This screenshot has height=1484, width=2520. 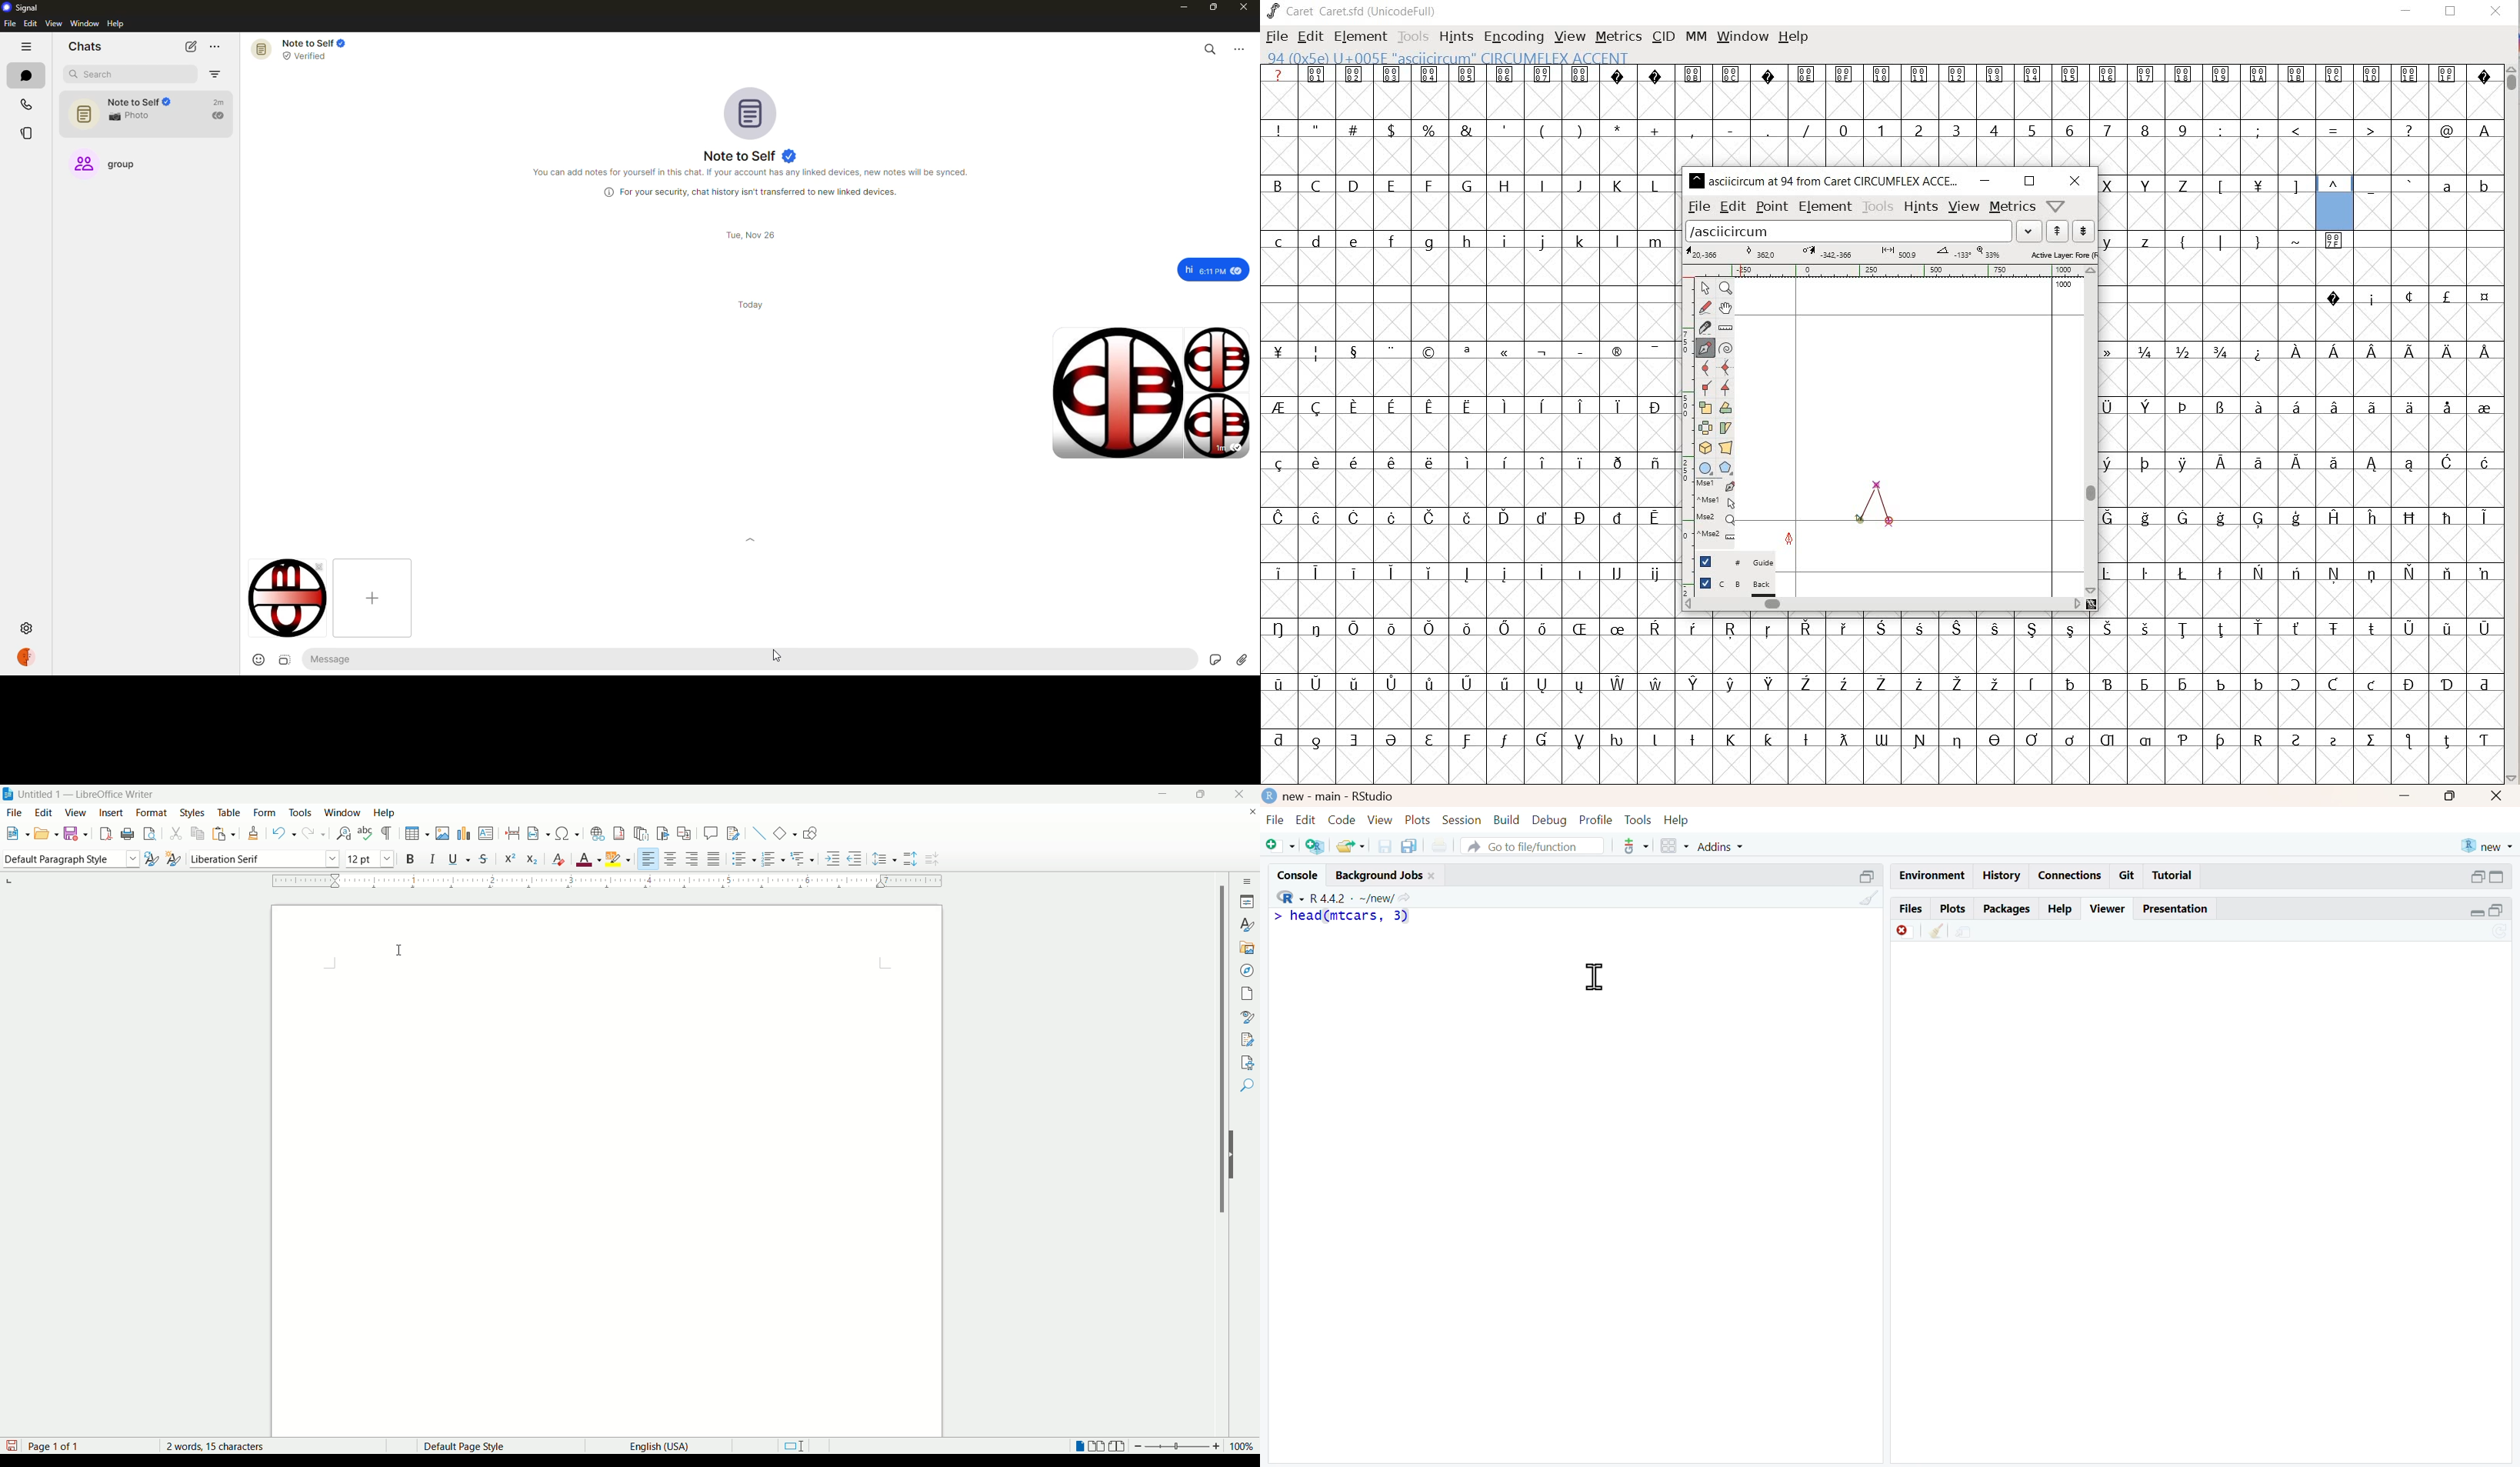 I want to click on edit, so click(x=30, y=24).